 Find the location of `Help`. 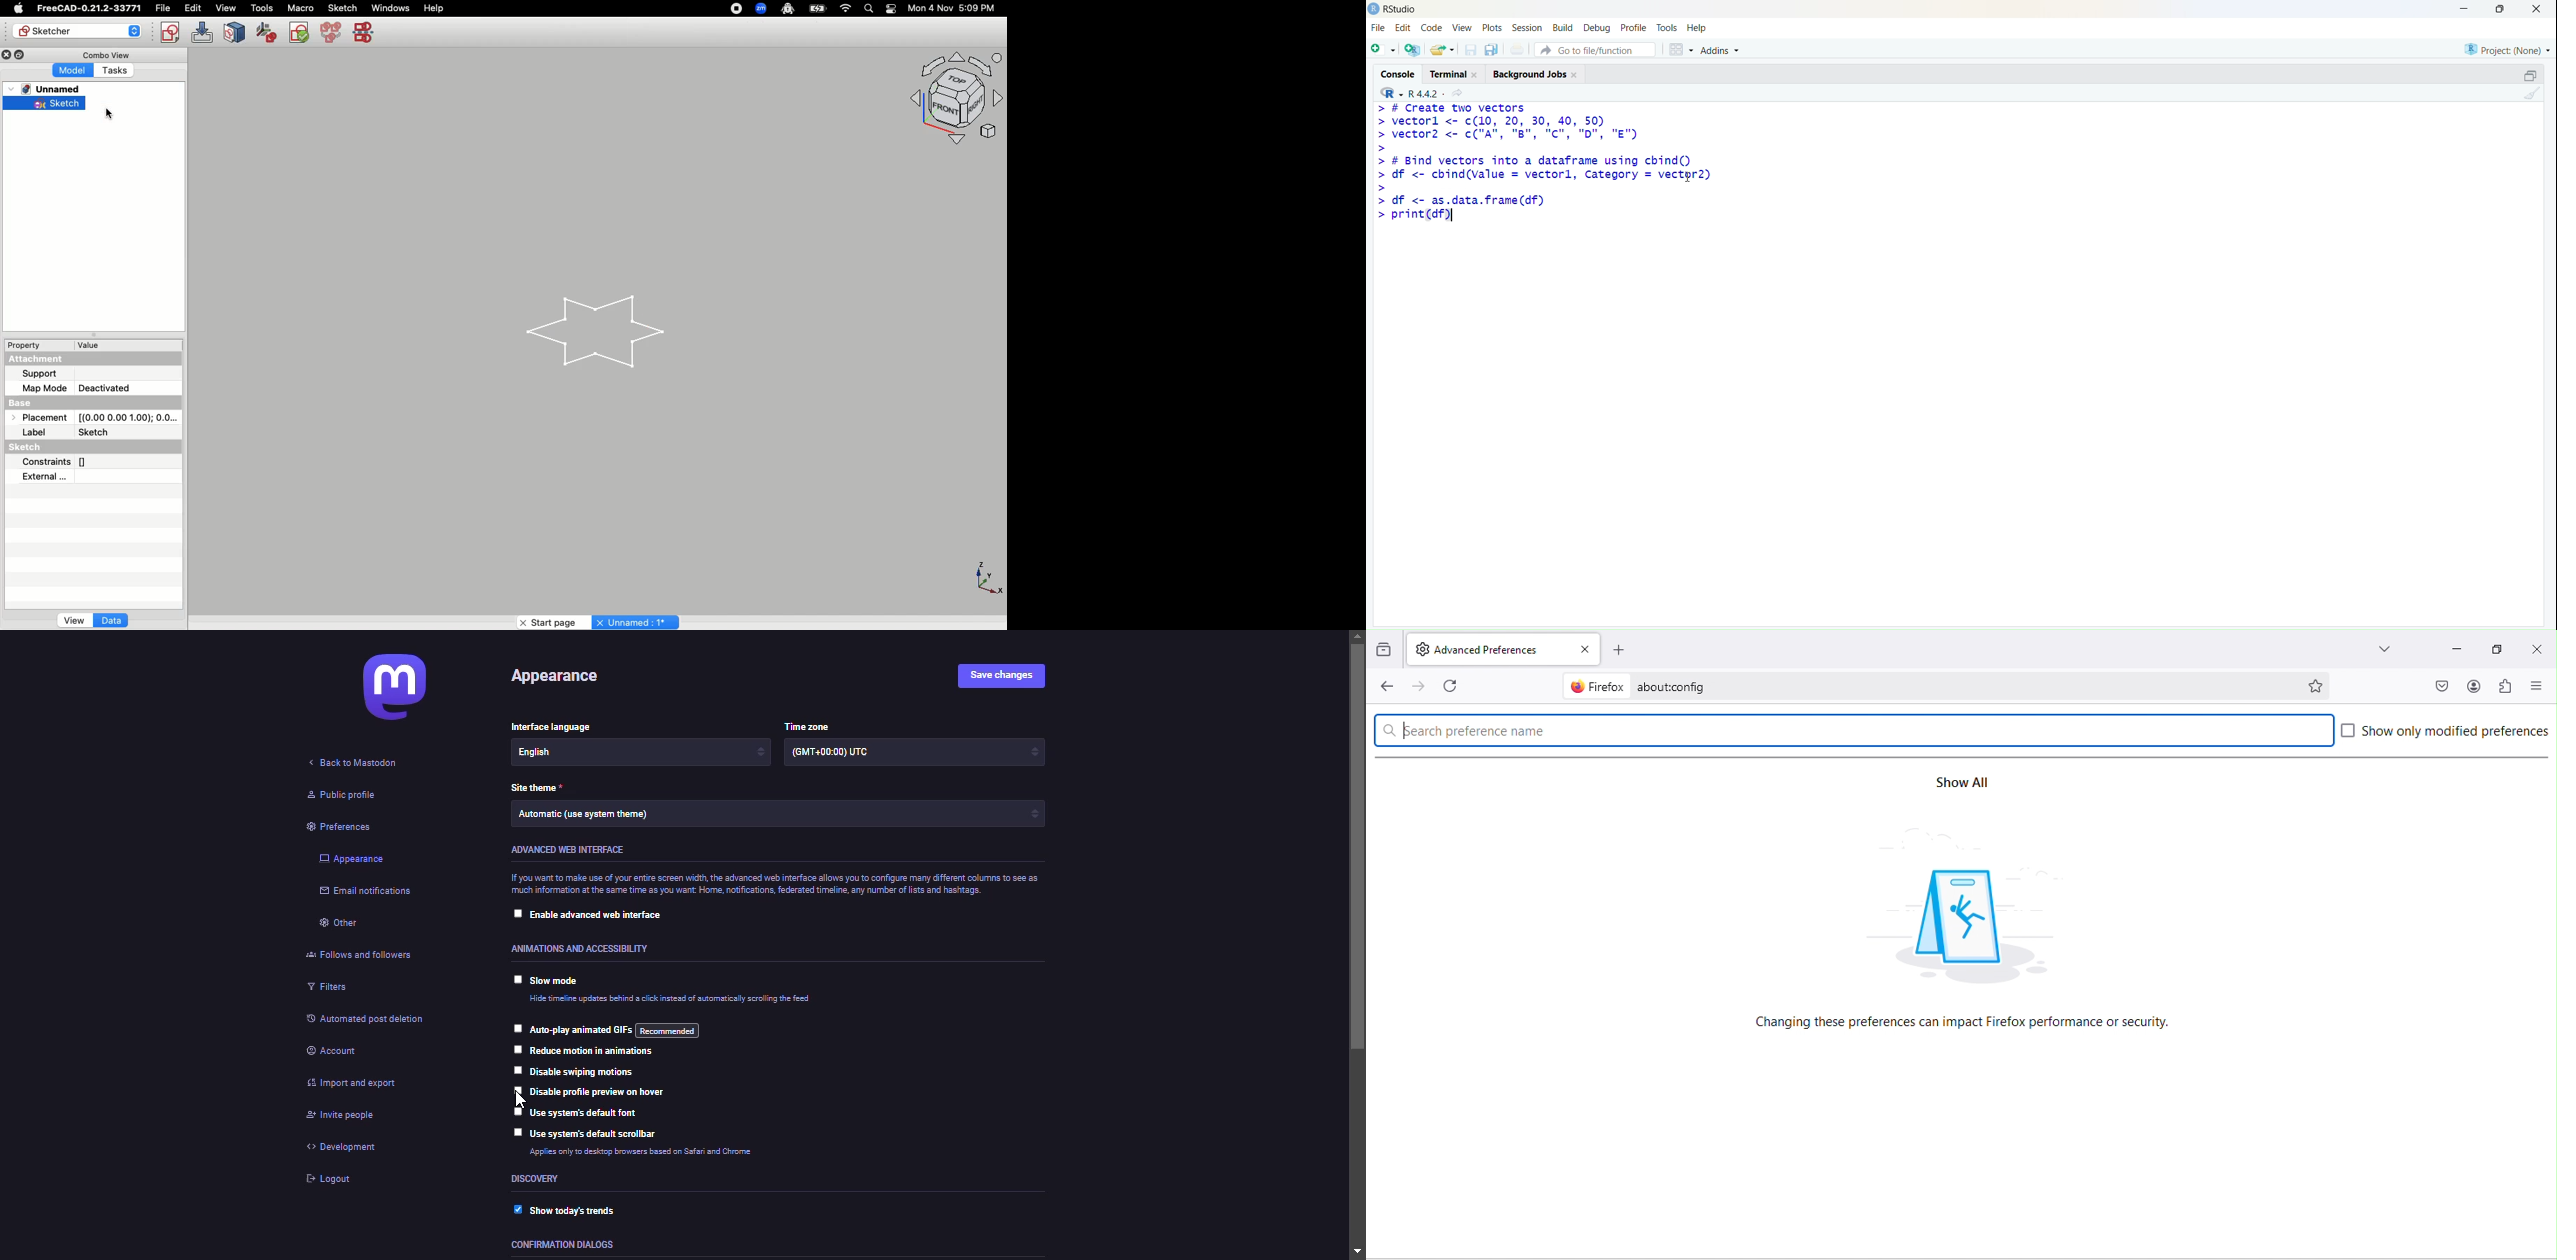

Help is located at coordinates (1698, 28).